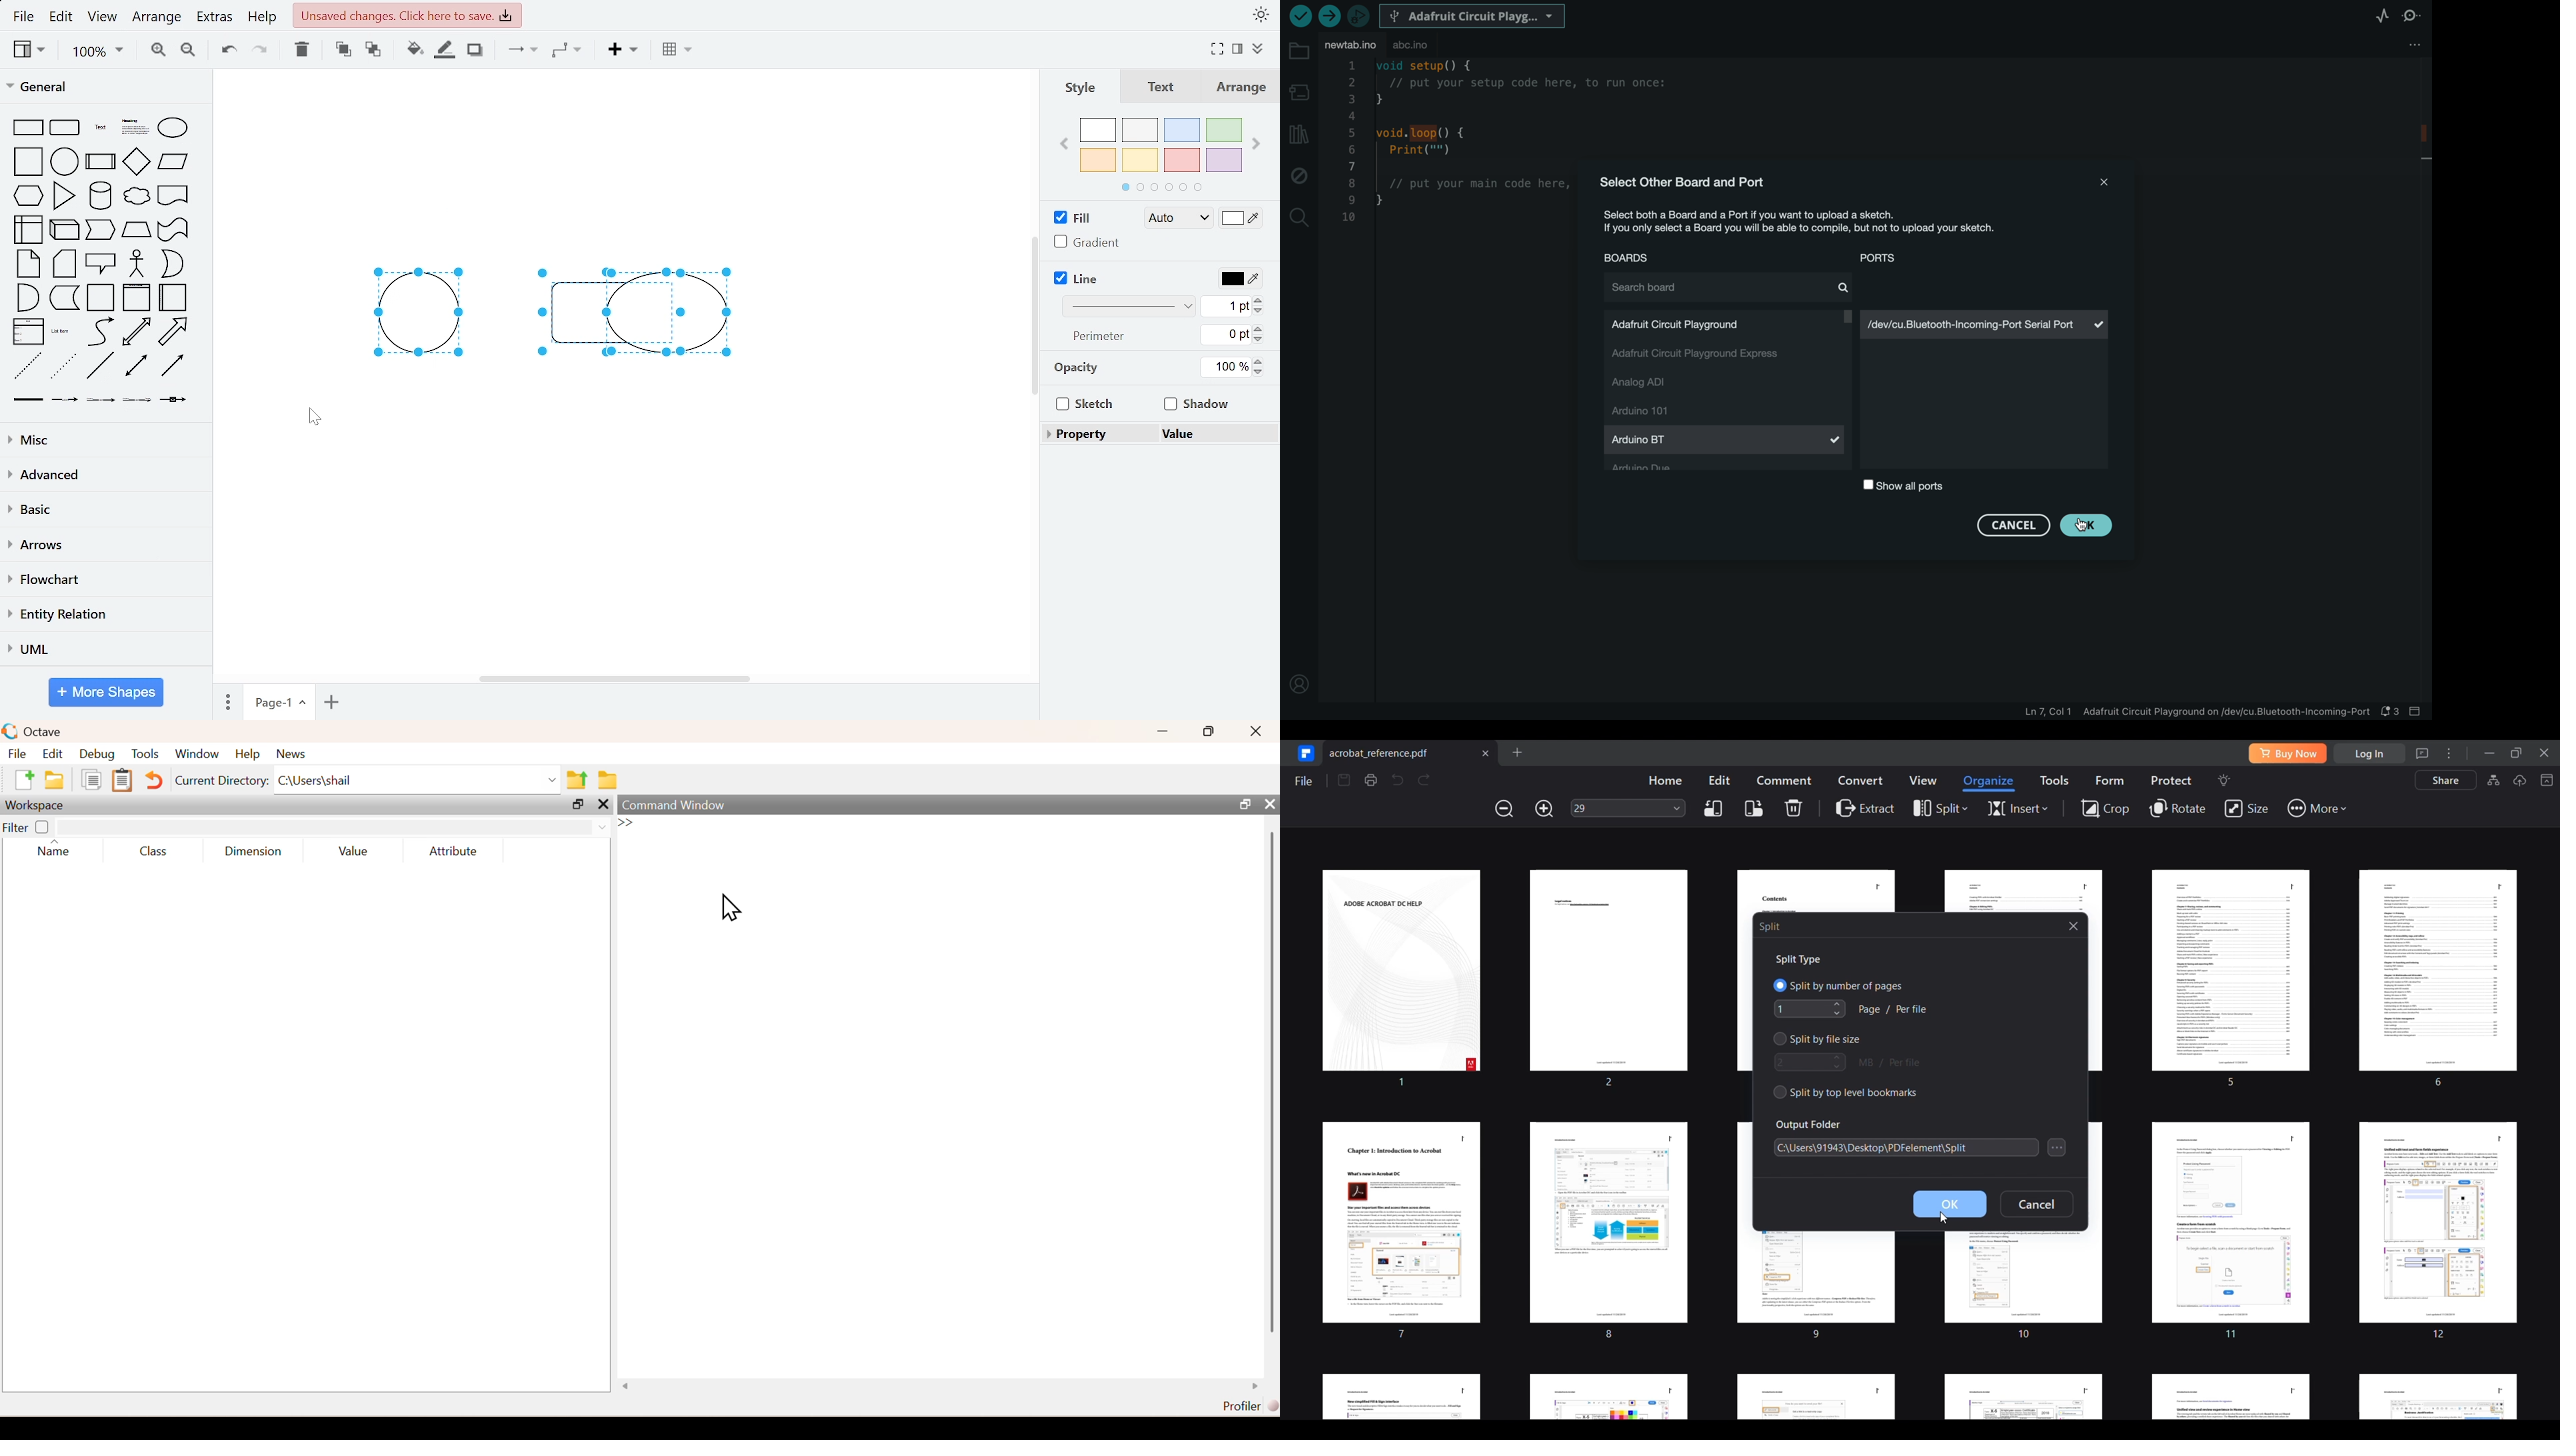  I want to click on minimise, so click(1163, 729).